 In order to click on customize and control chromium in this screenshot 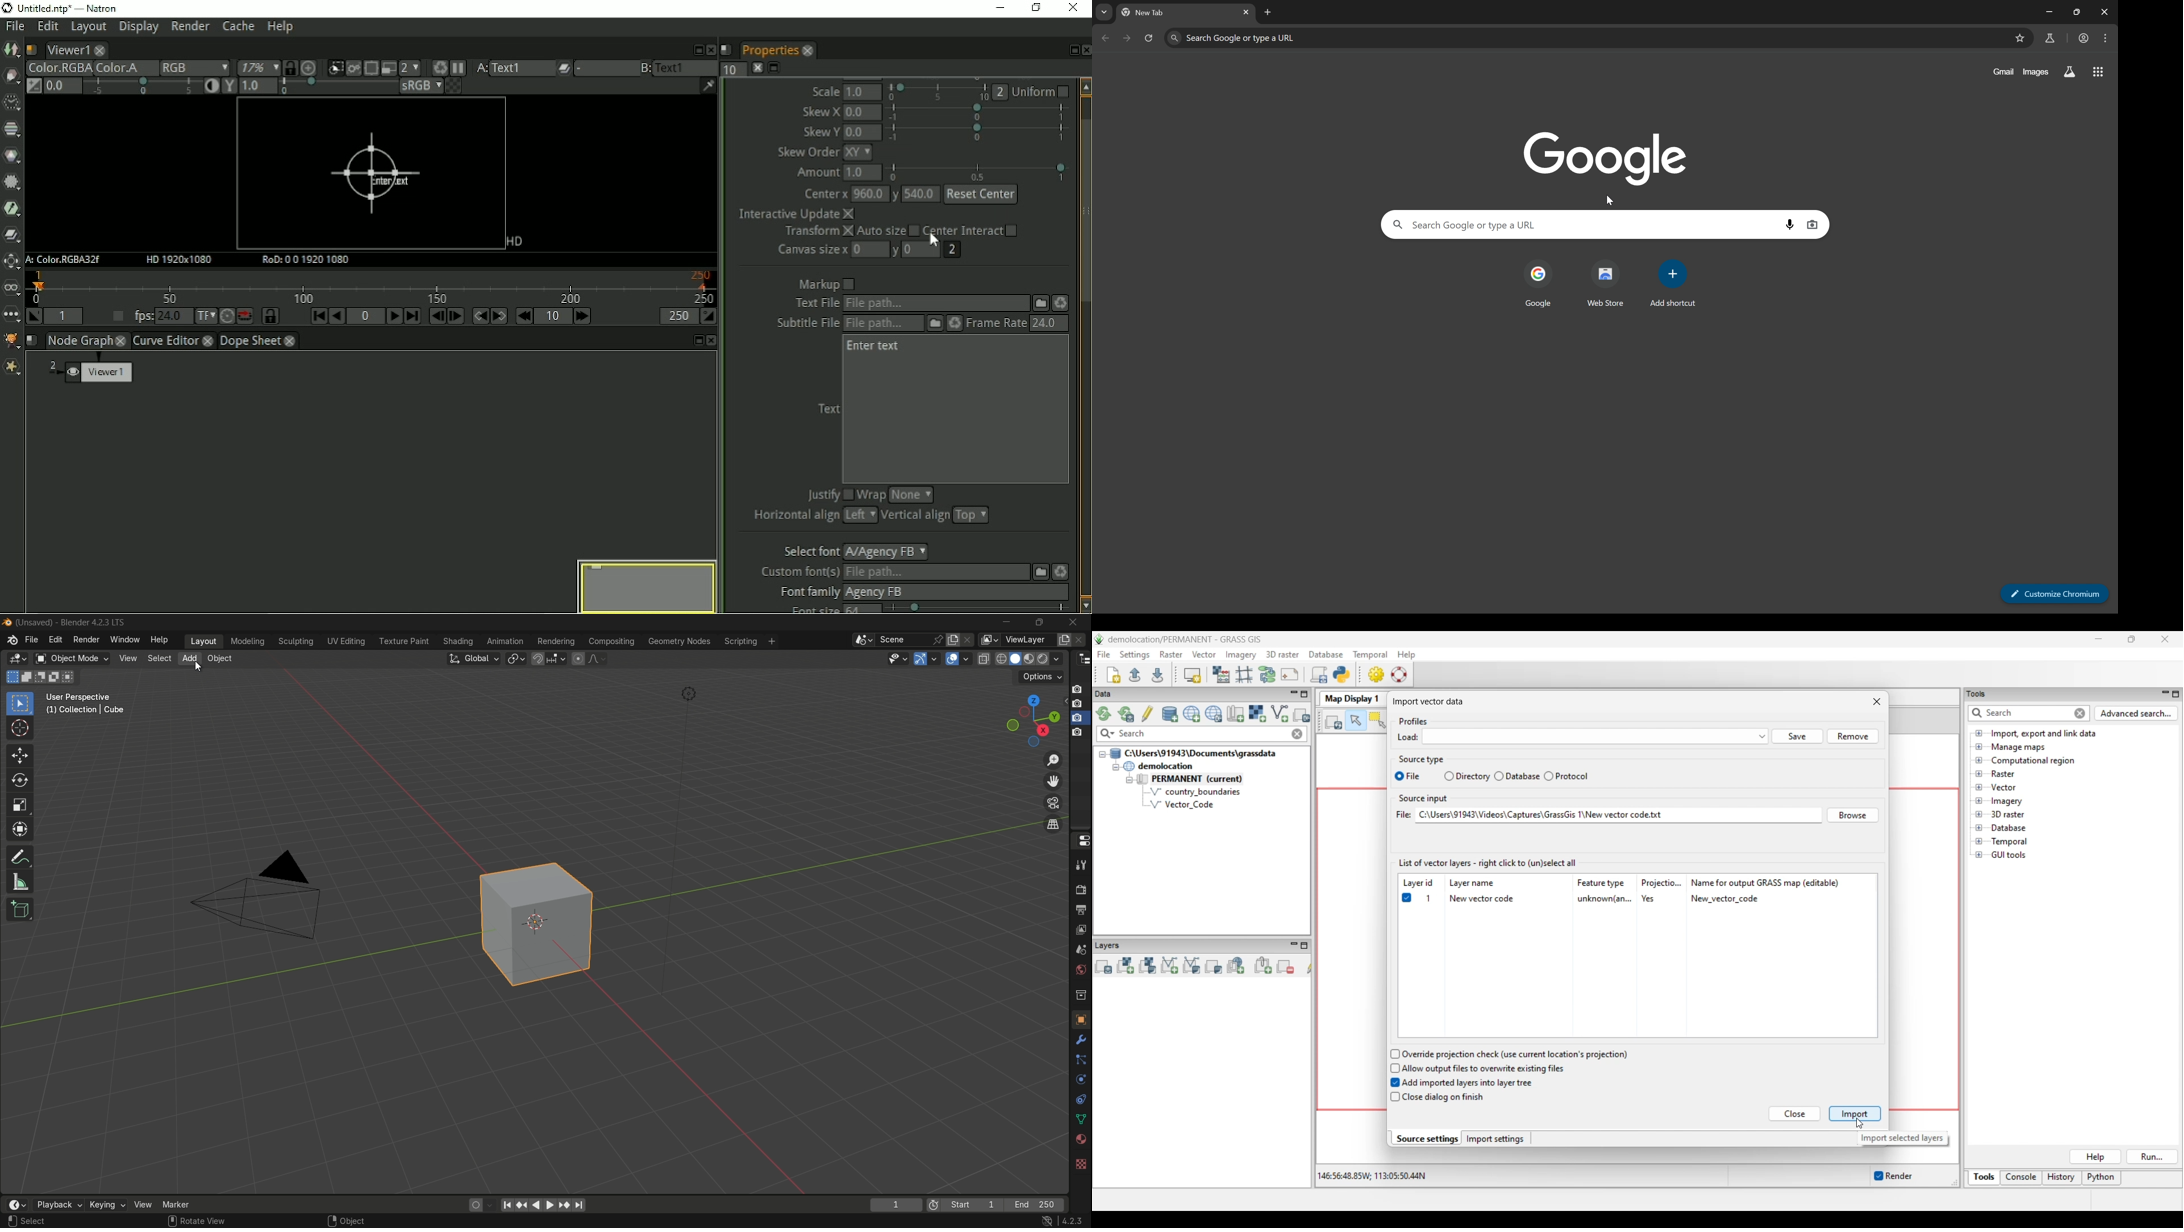, I will do `click(2106, 37)`.